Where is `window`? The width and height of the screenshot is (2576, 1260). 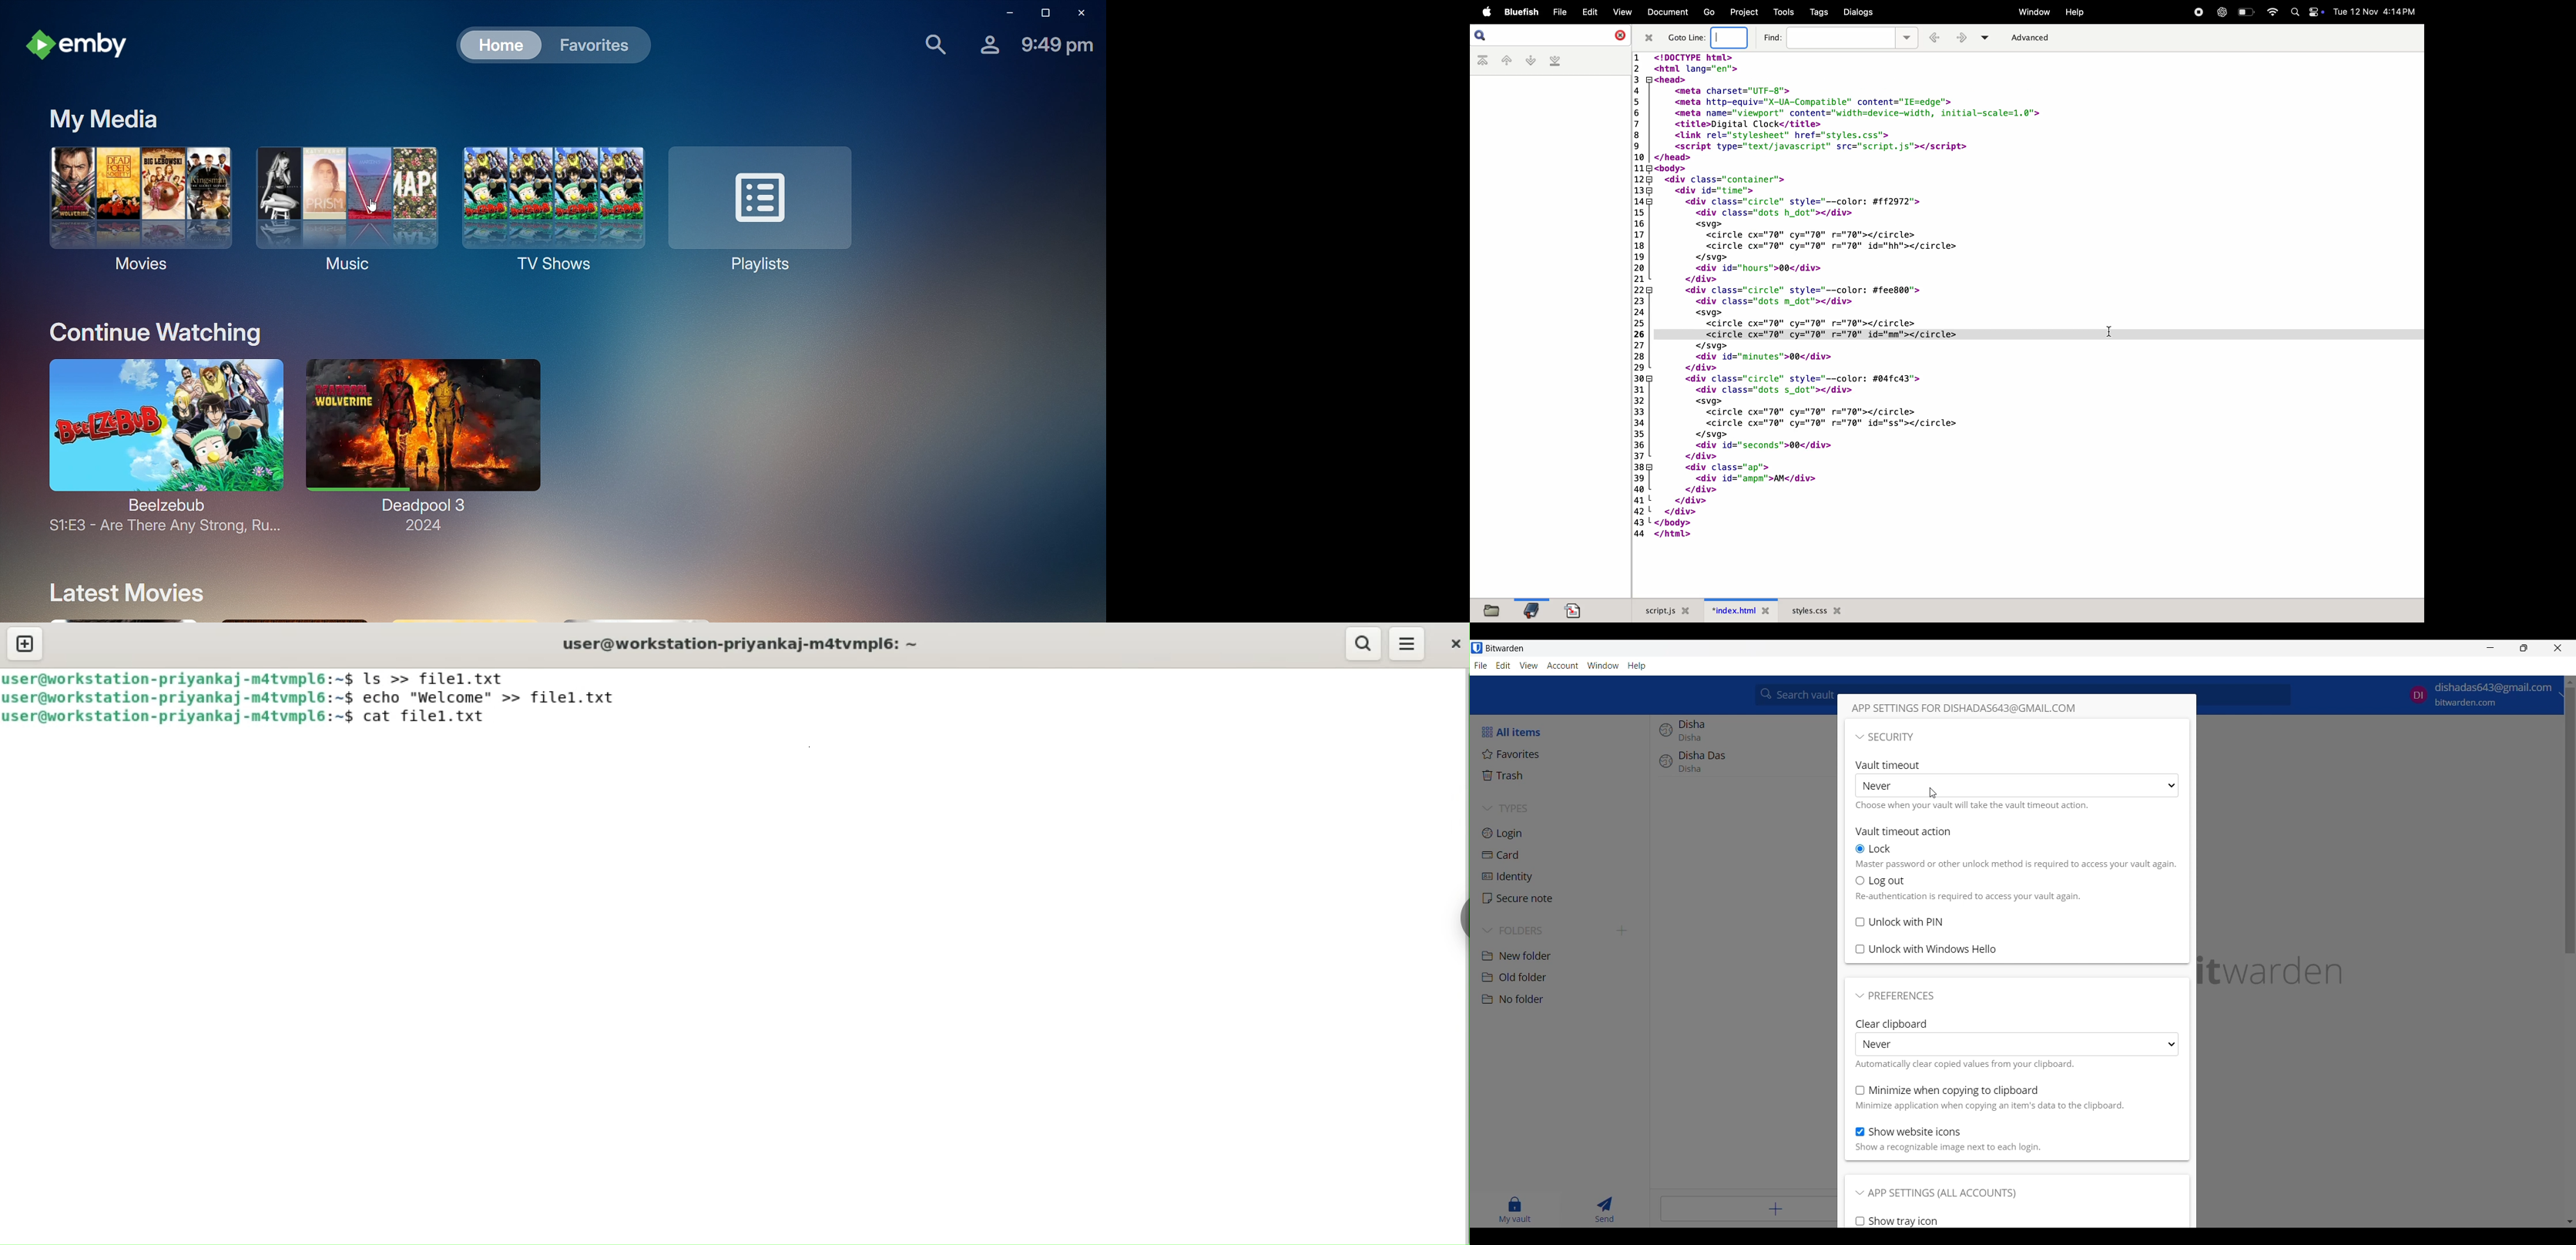 window is located at coordinates (2031, 12).